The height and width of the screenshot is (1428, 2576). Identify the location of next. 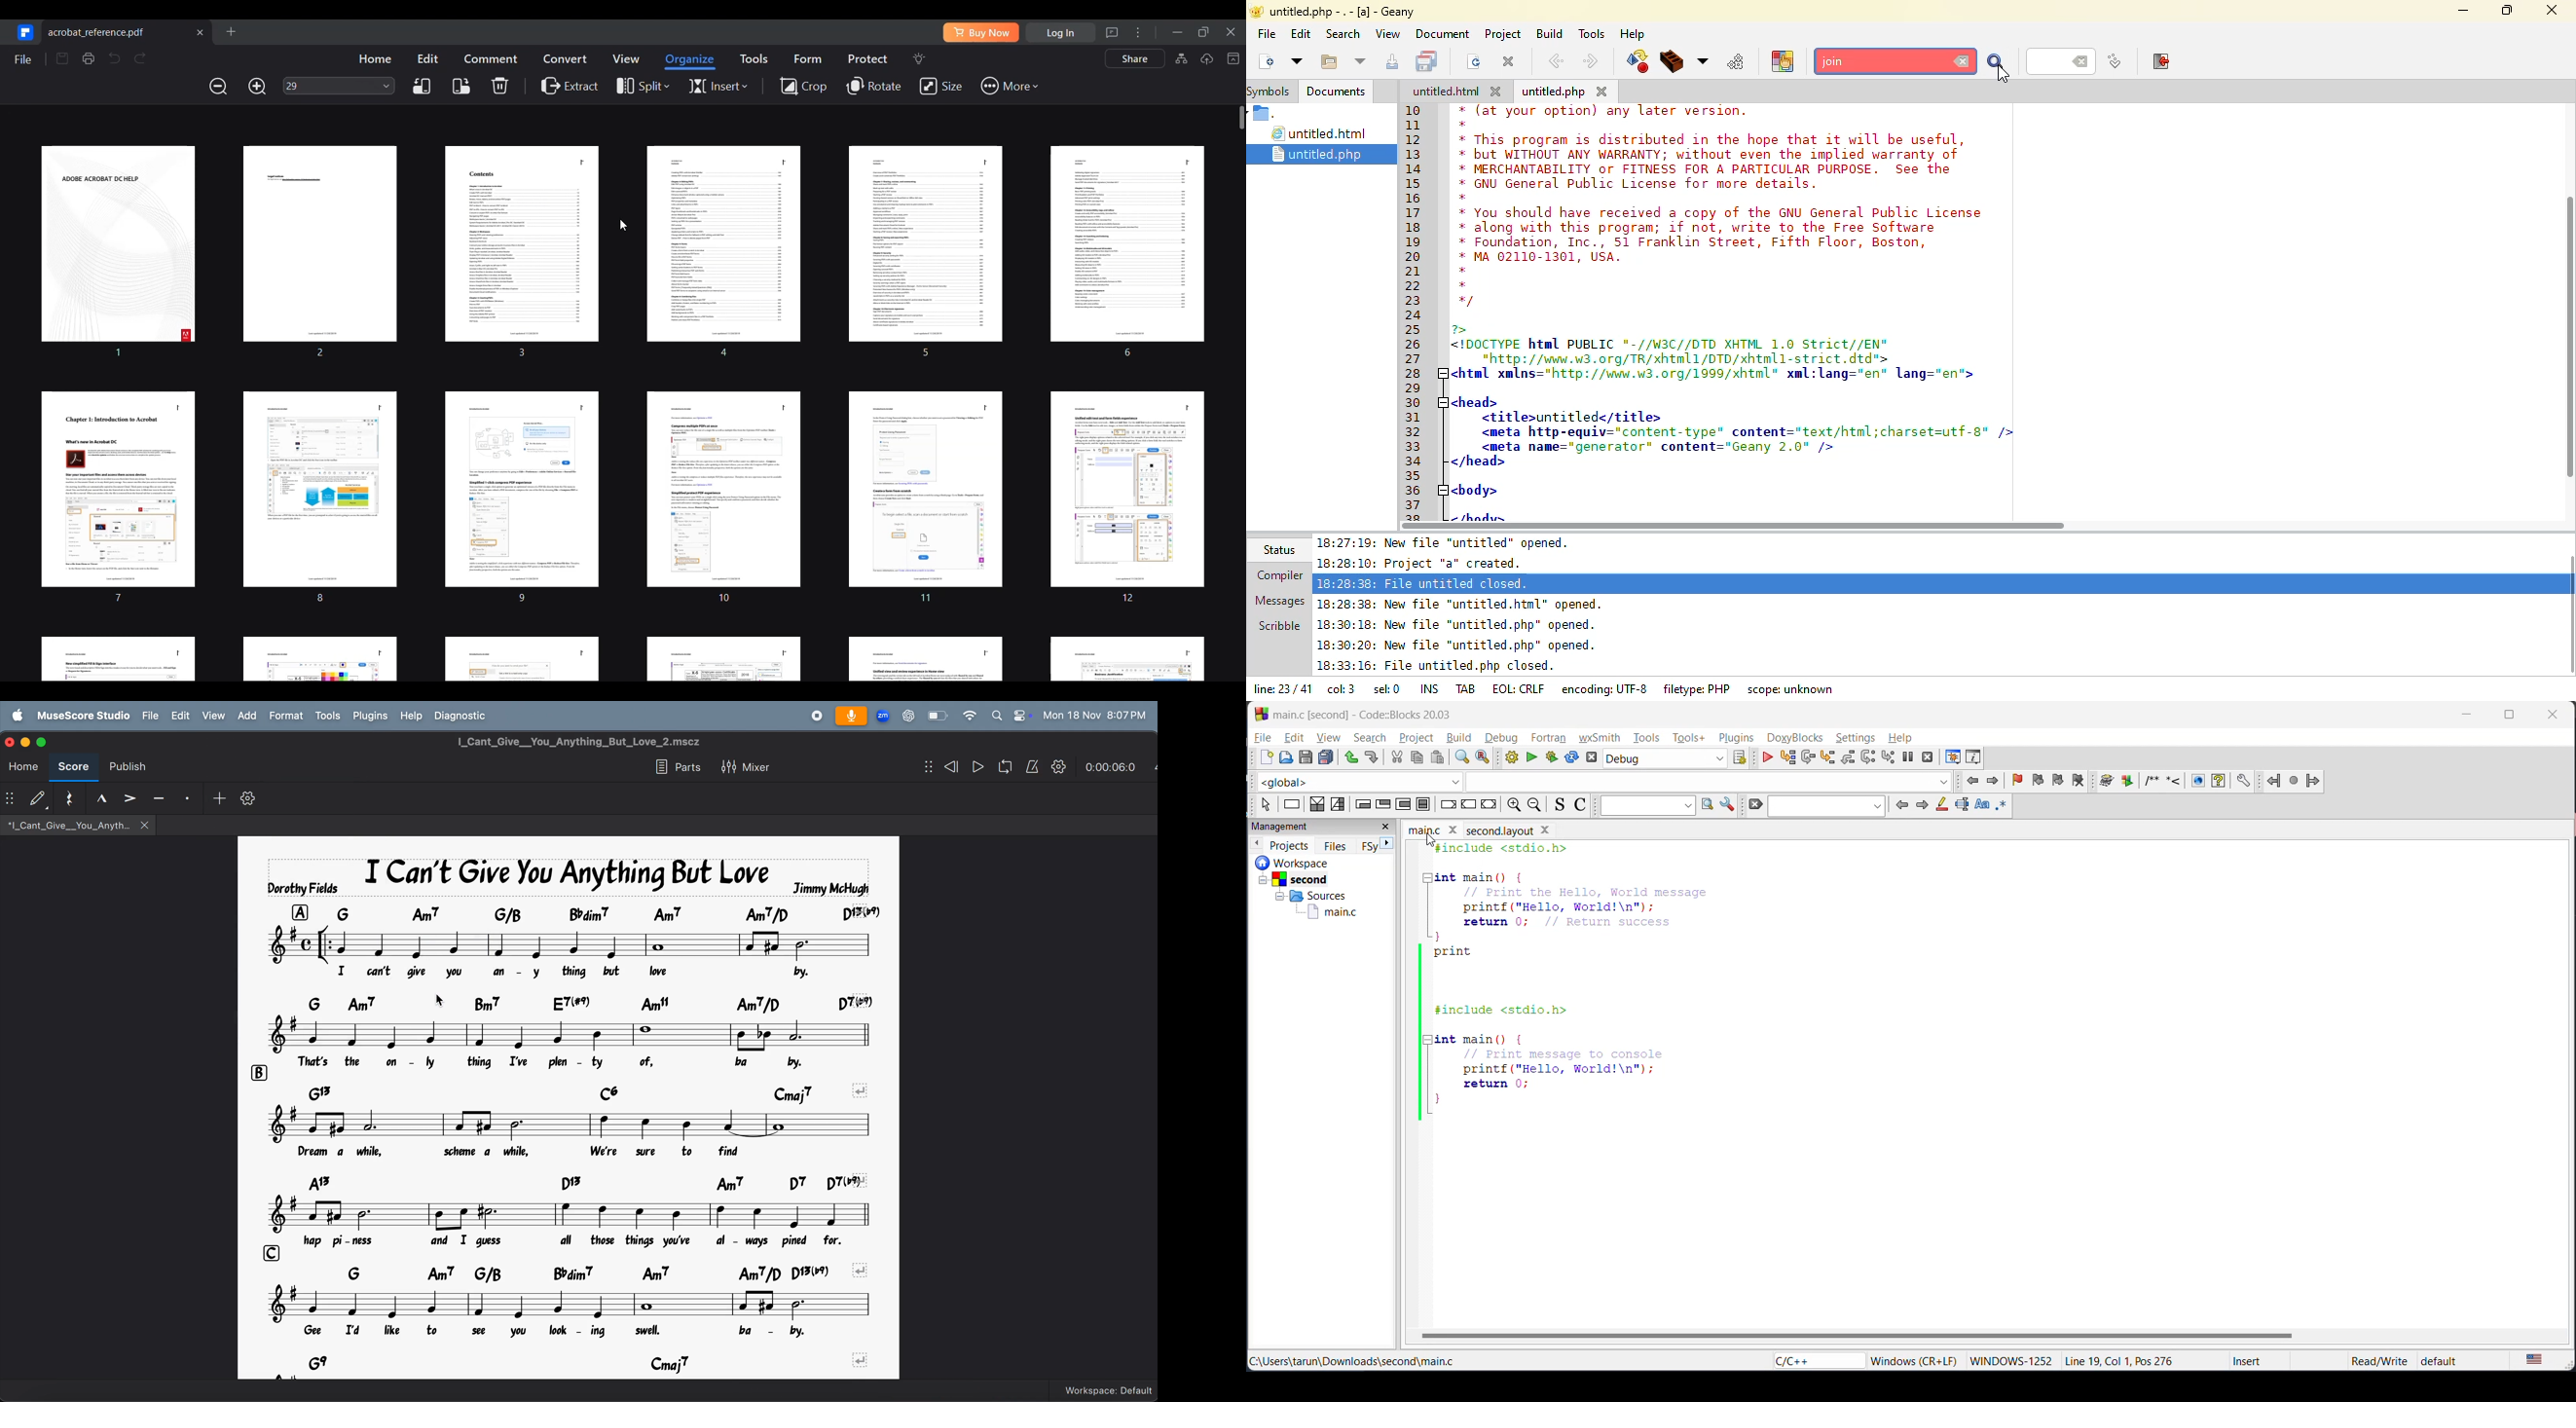
(1388, 845).